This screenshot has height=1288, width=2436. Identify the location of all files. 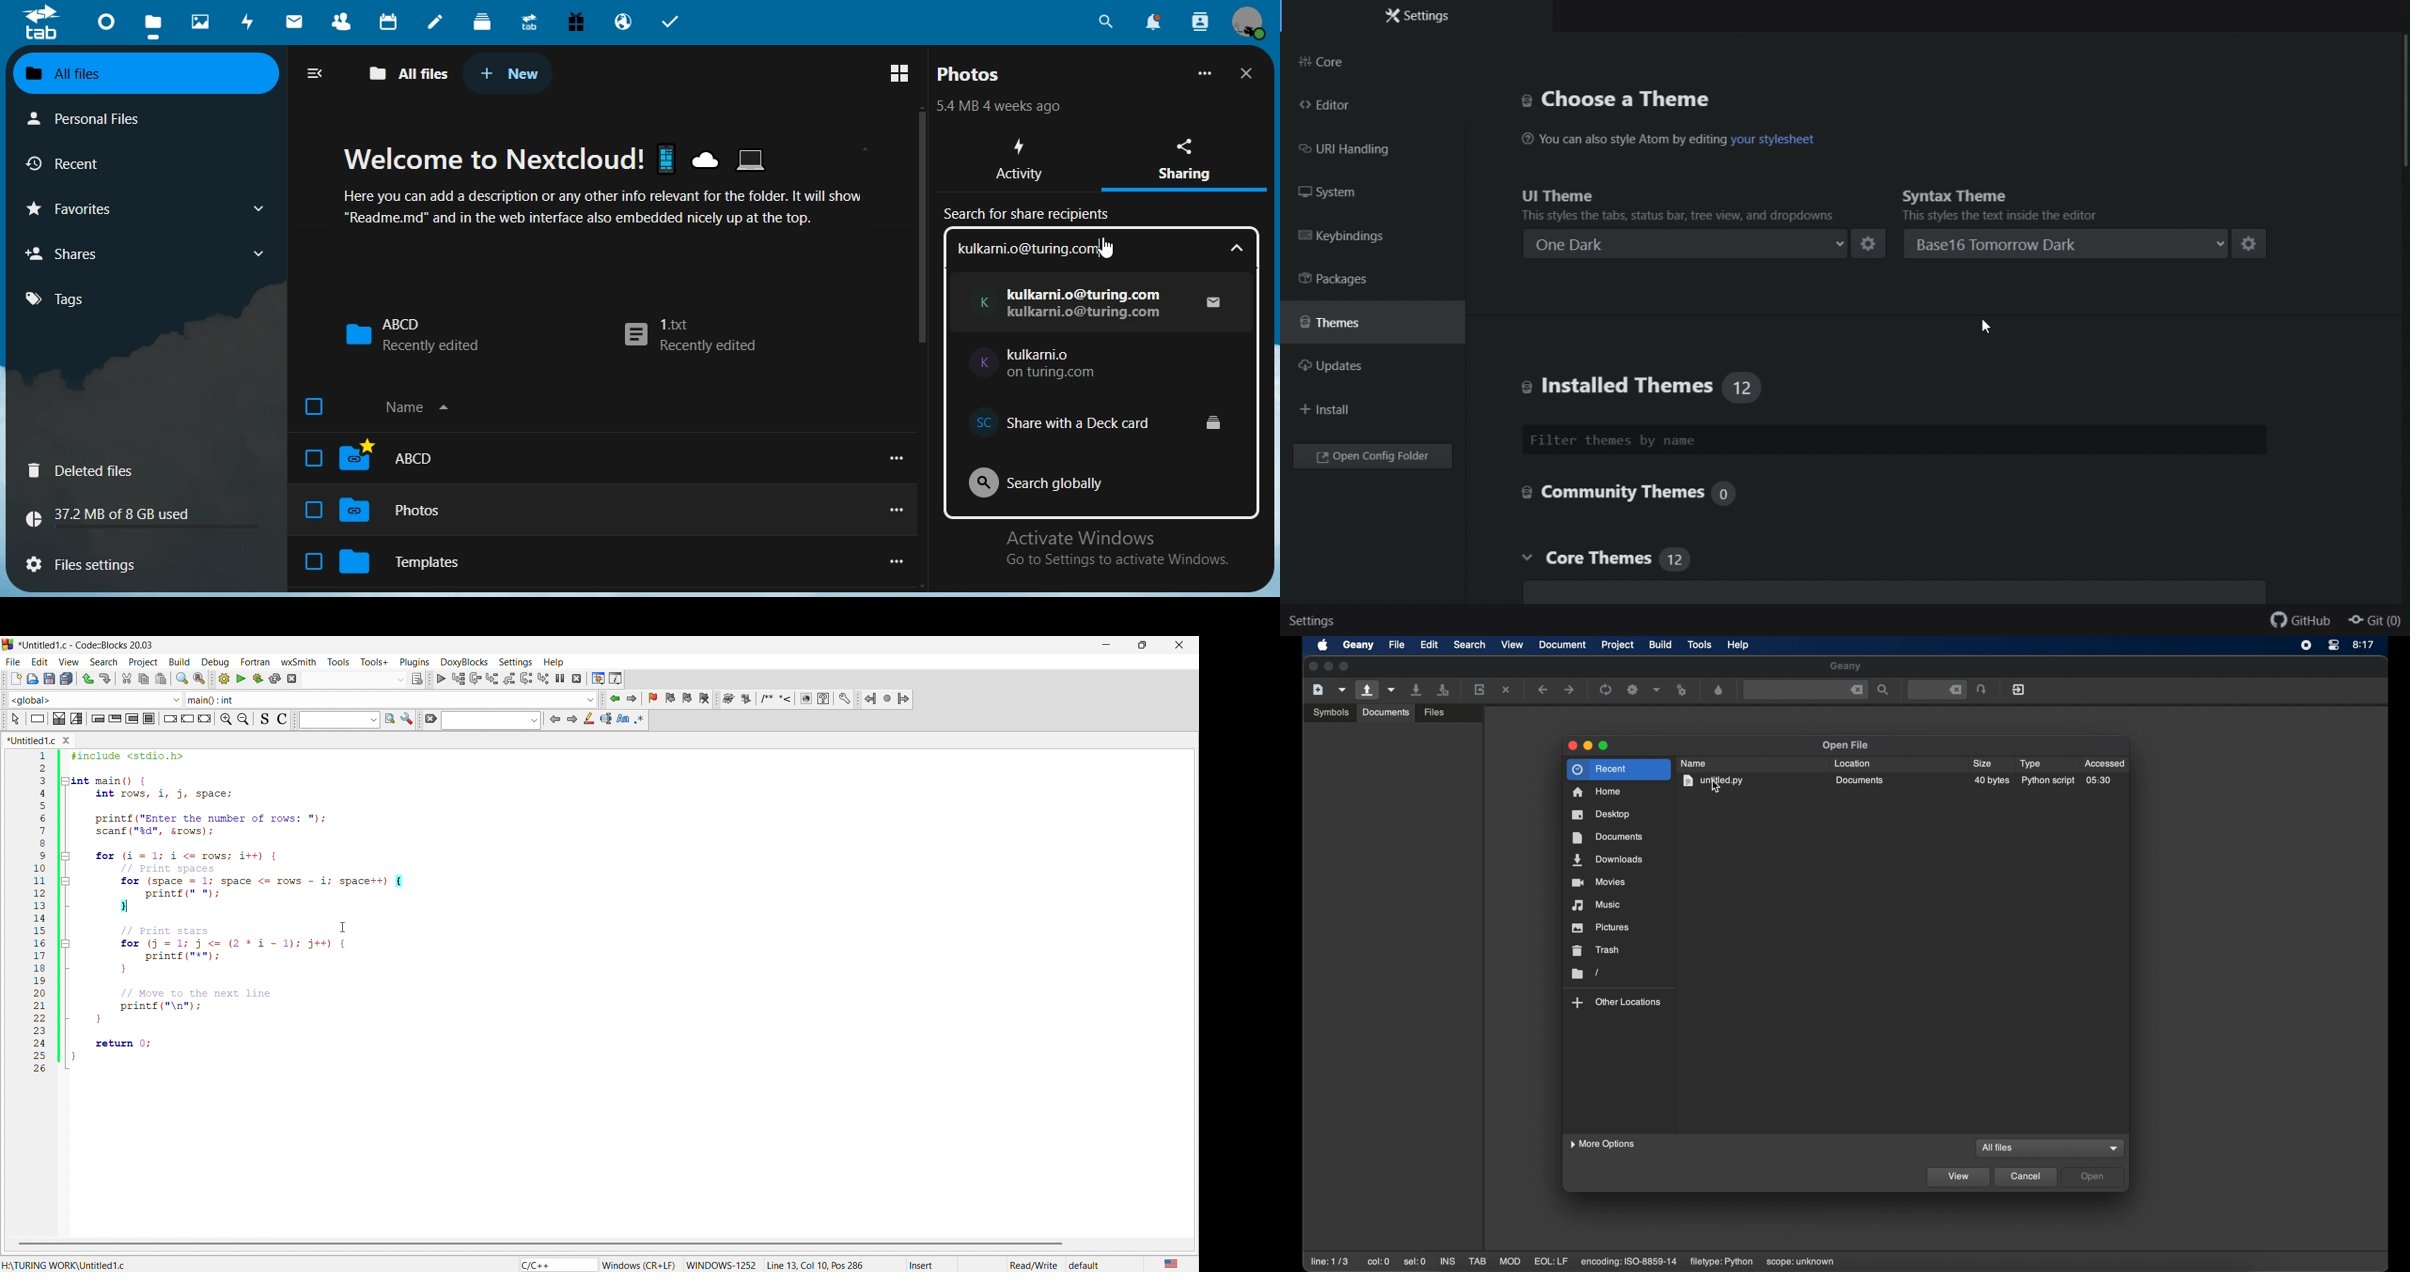
(410, 74).